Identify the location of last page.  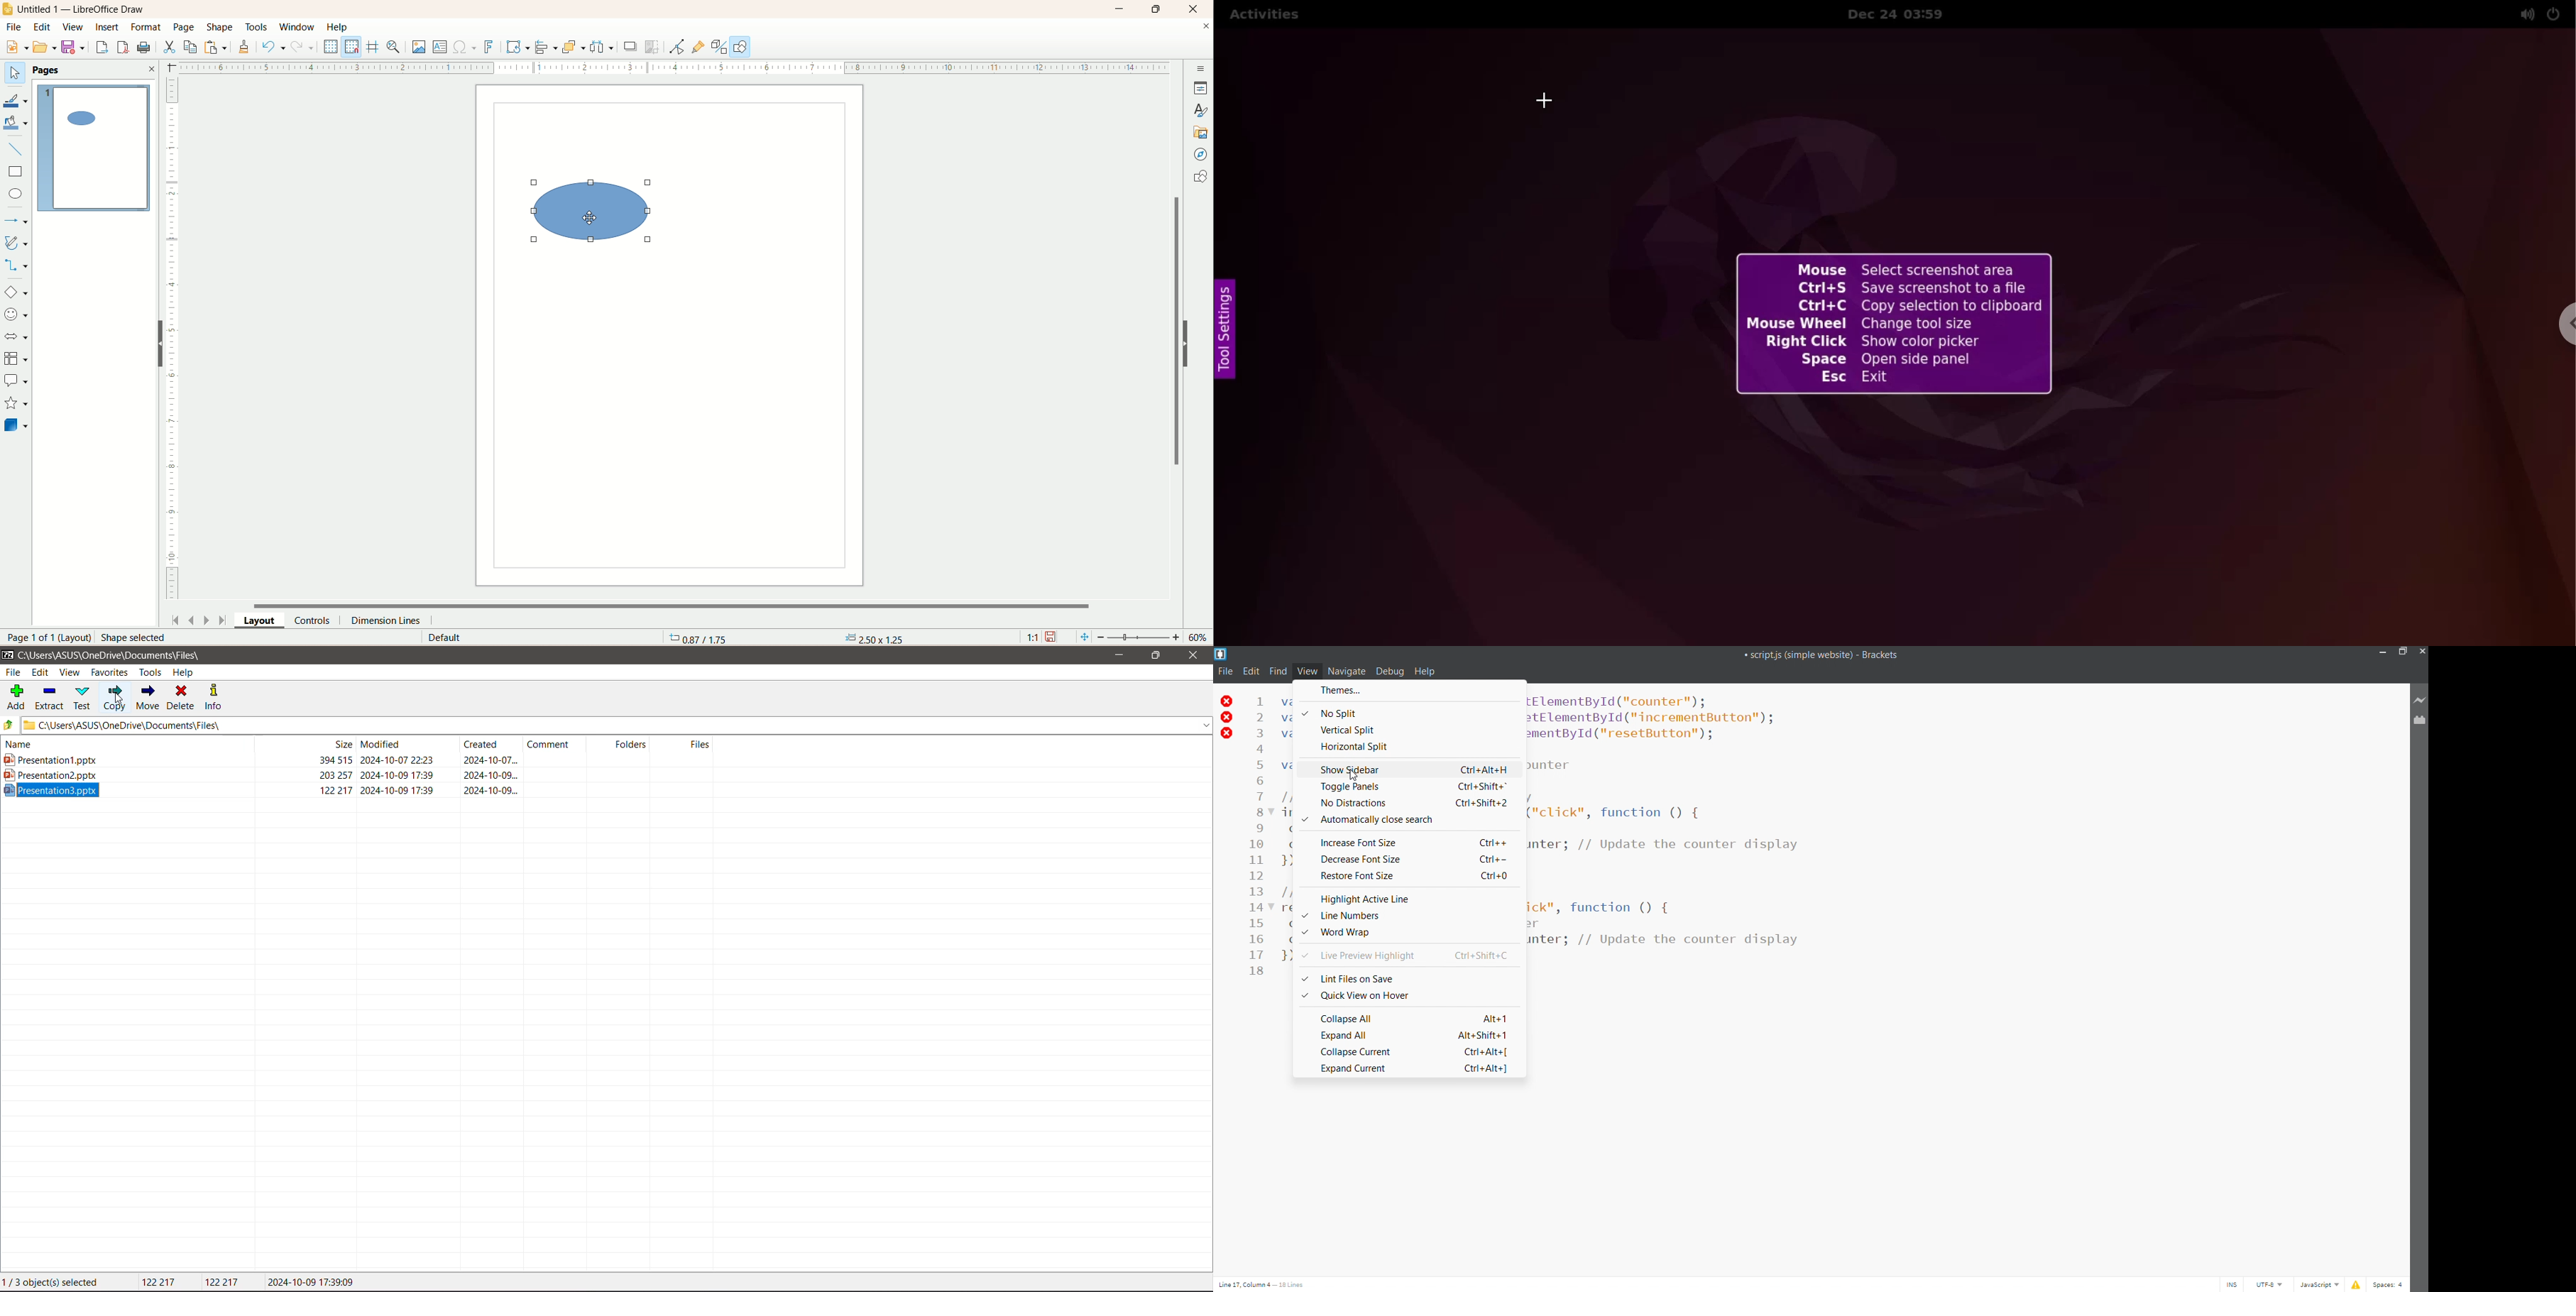
(226, 620).